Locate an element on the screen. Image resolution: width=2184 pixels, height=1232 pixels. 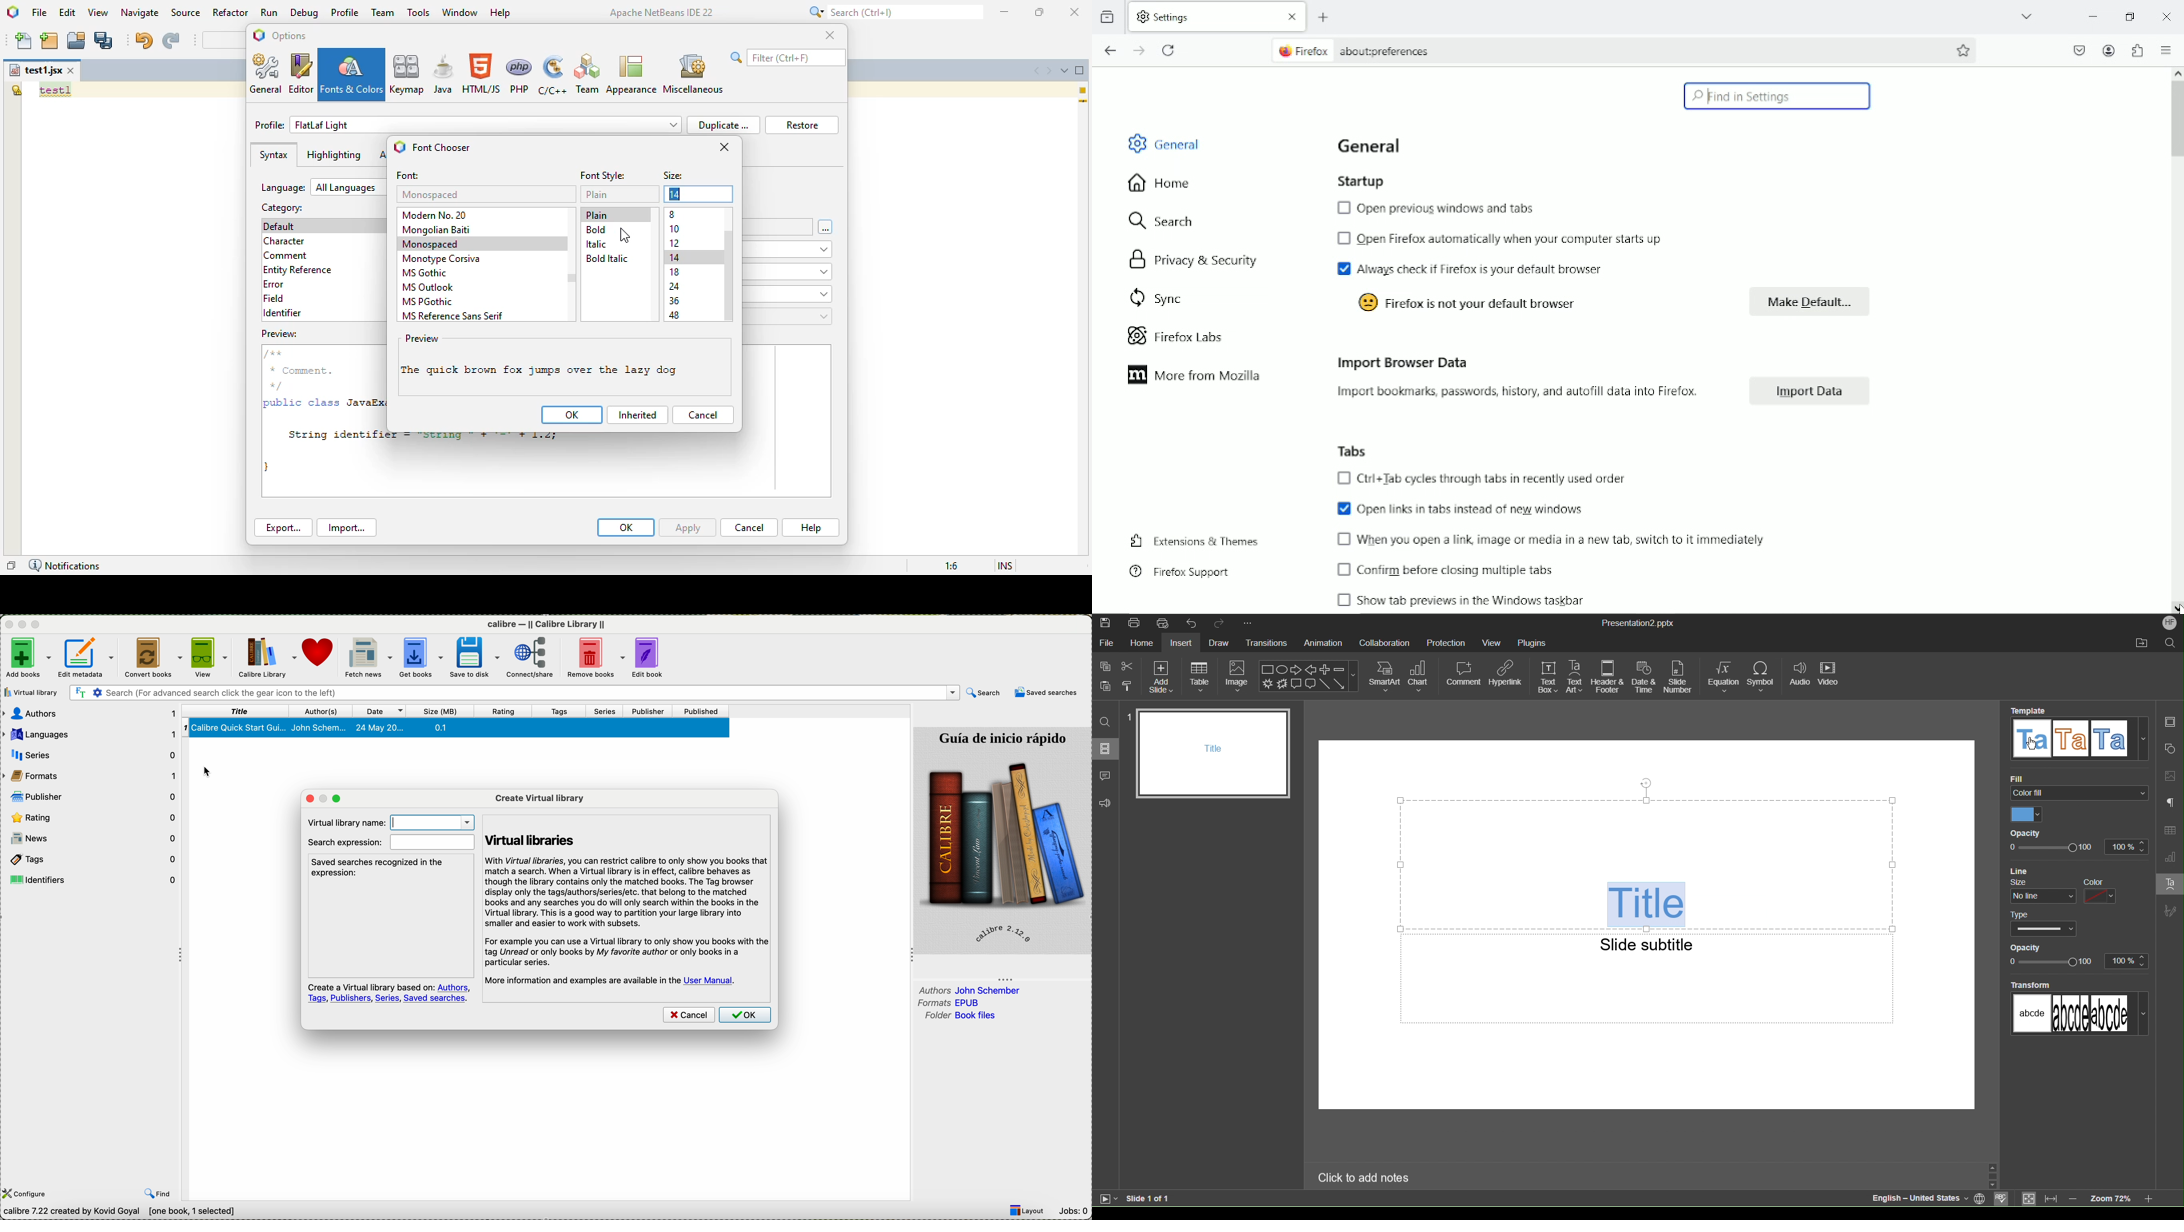
startup is located at coordinates (1359, 182).